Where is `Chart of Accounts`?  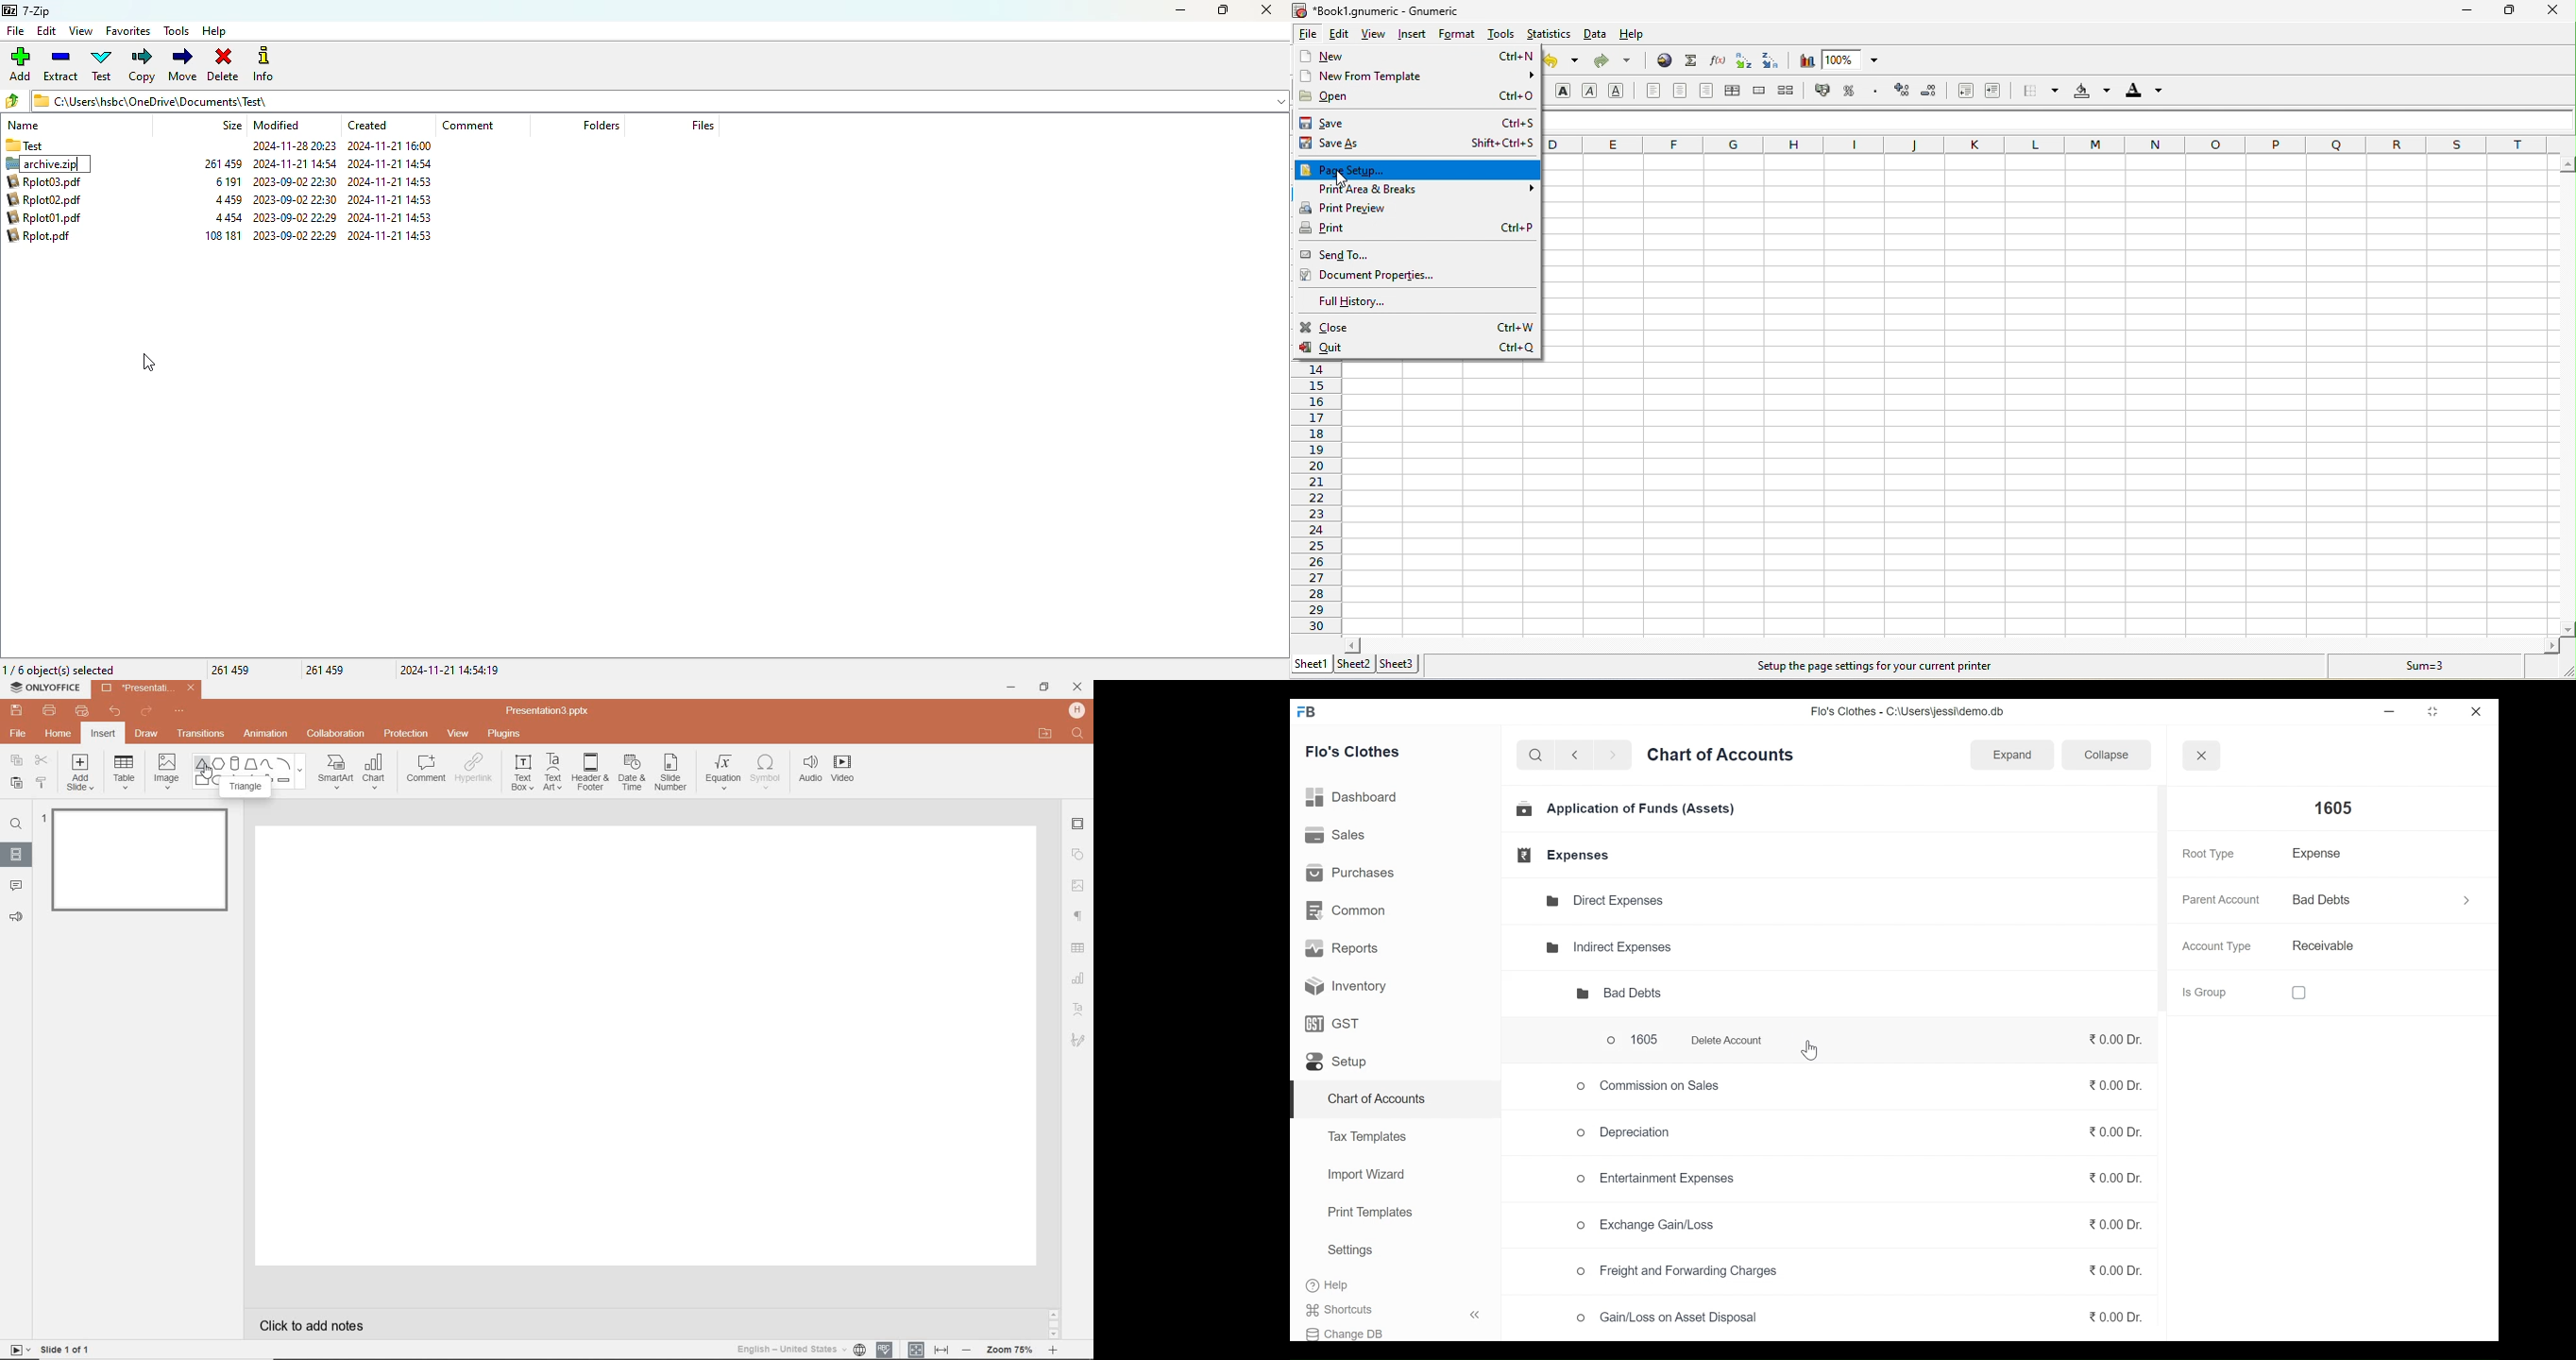 Chart of Accounts is located at coordinates (1374, 1101).